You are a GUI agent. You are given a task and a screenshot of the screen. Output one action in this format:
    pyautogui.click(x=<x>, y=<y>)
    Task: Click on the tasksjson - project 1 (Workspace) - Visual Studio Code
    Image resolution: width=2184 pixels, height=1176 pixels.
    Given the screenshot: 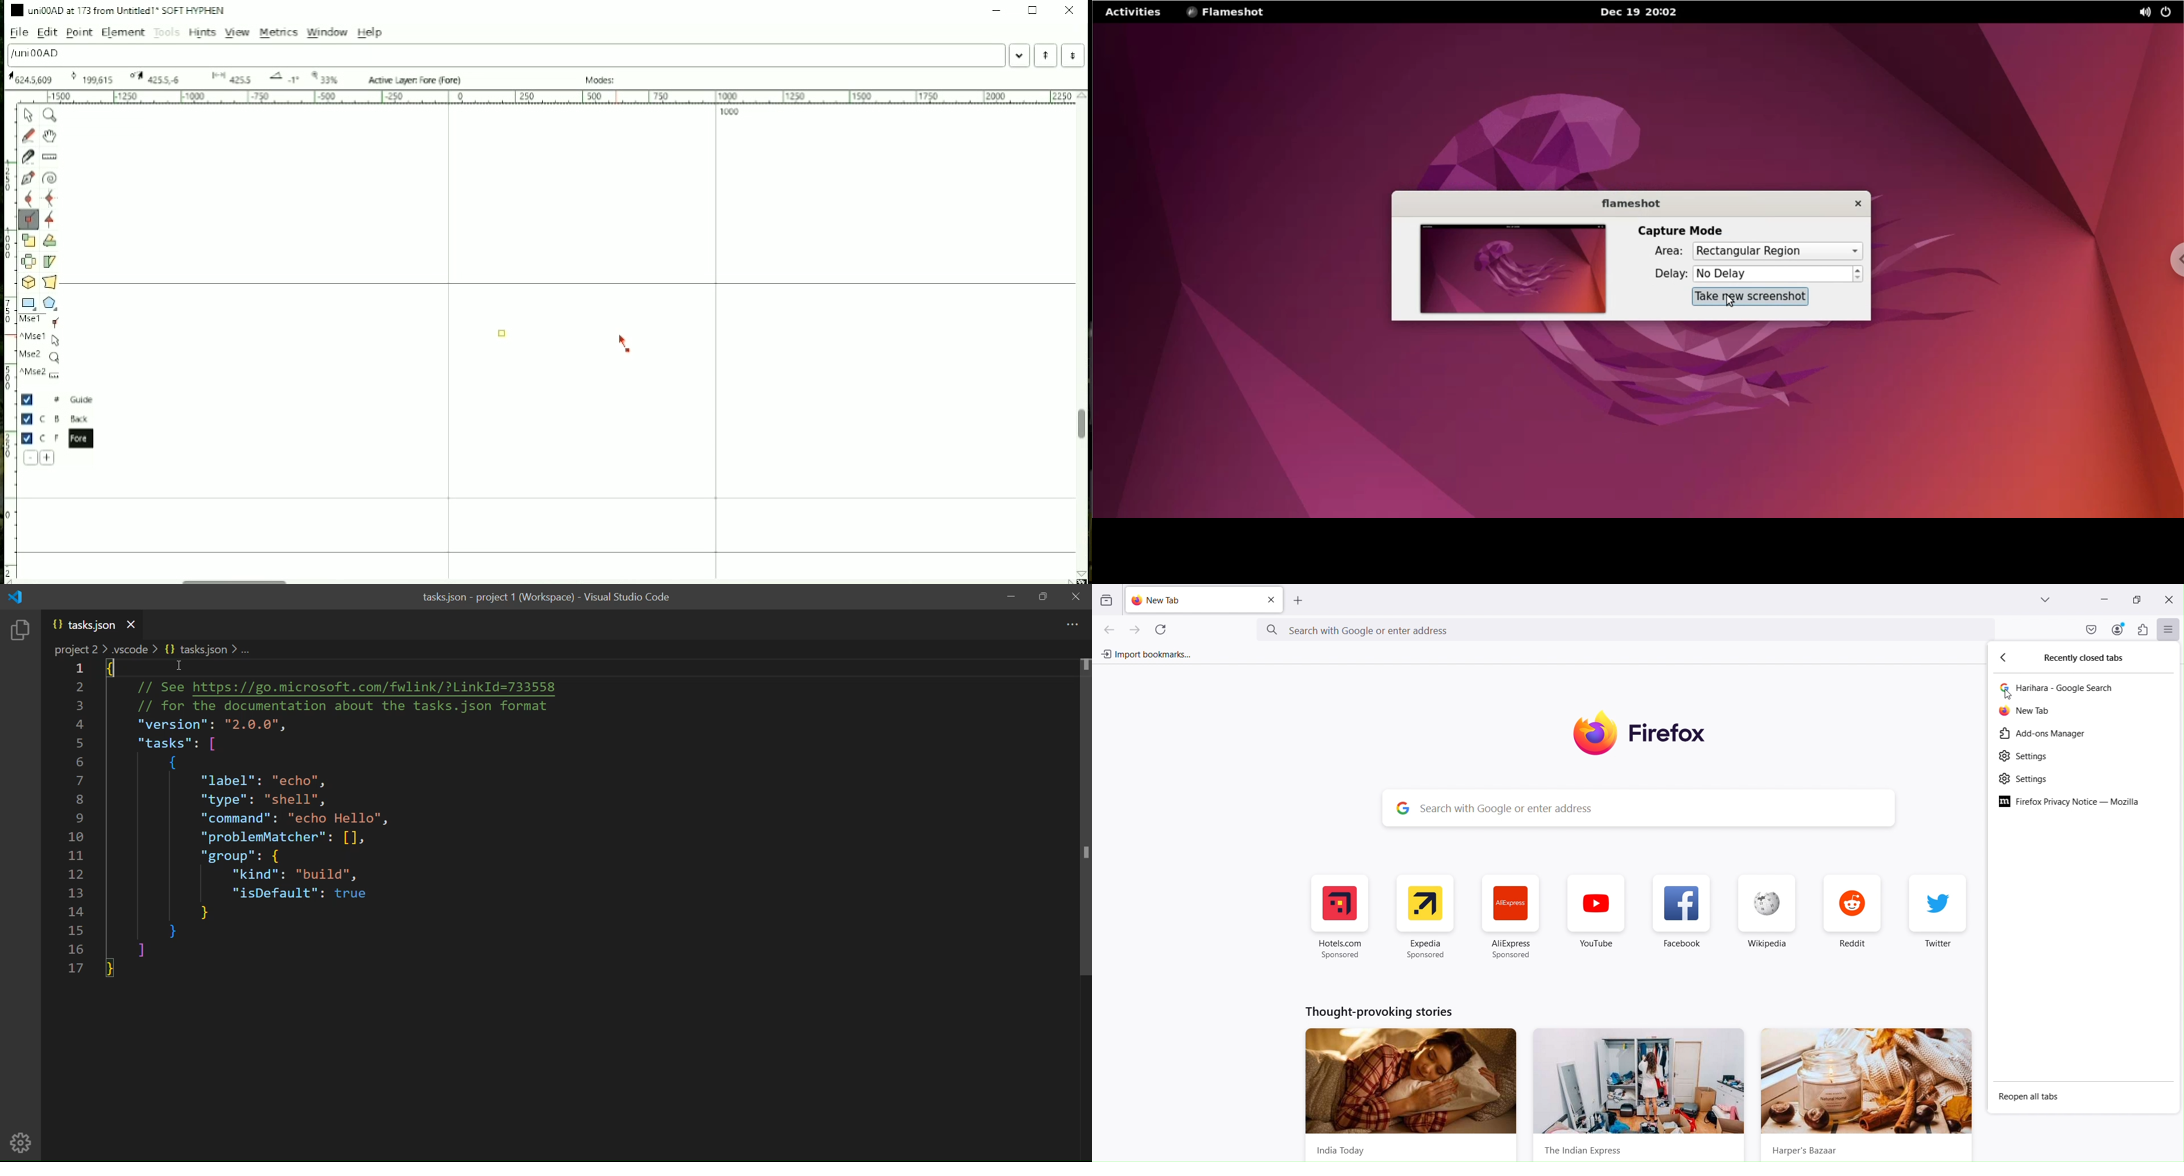 What is the action you would take?
    pyautogui.click(x=547, y=600)
    